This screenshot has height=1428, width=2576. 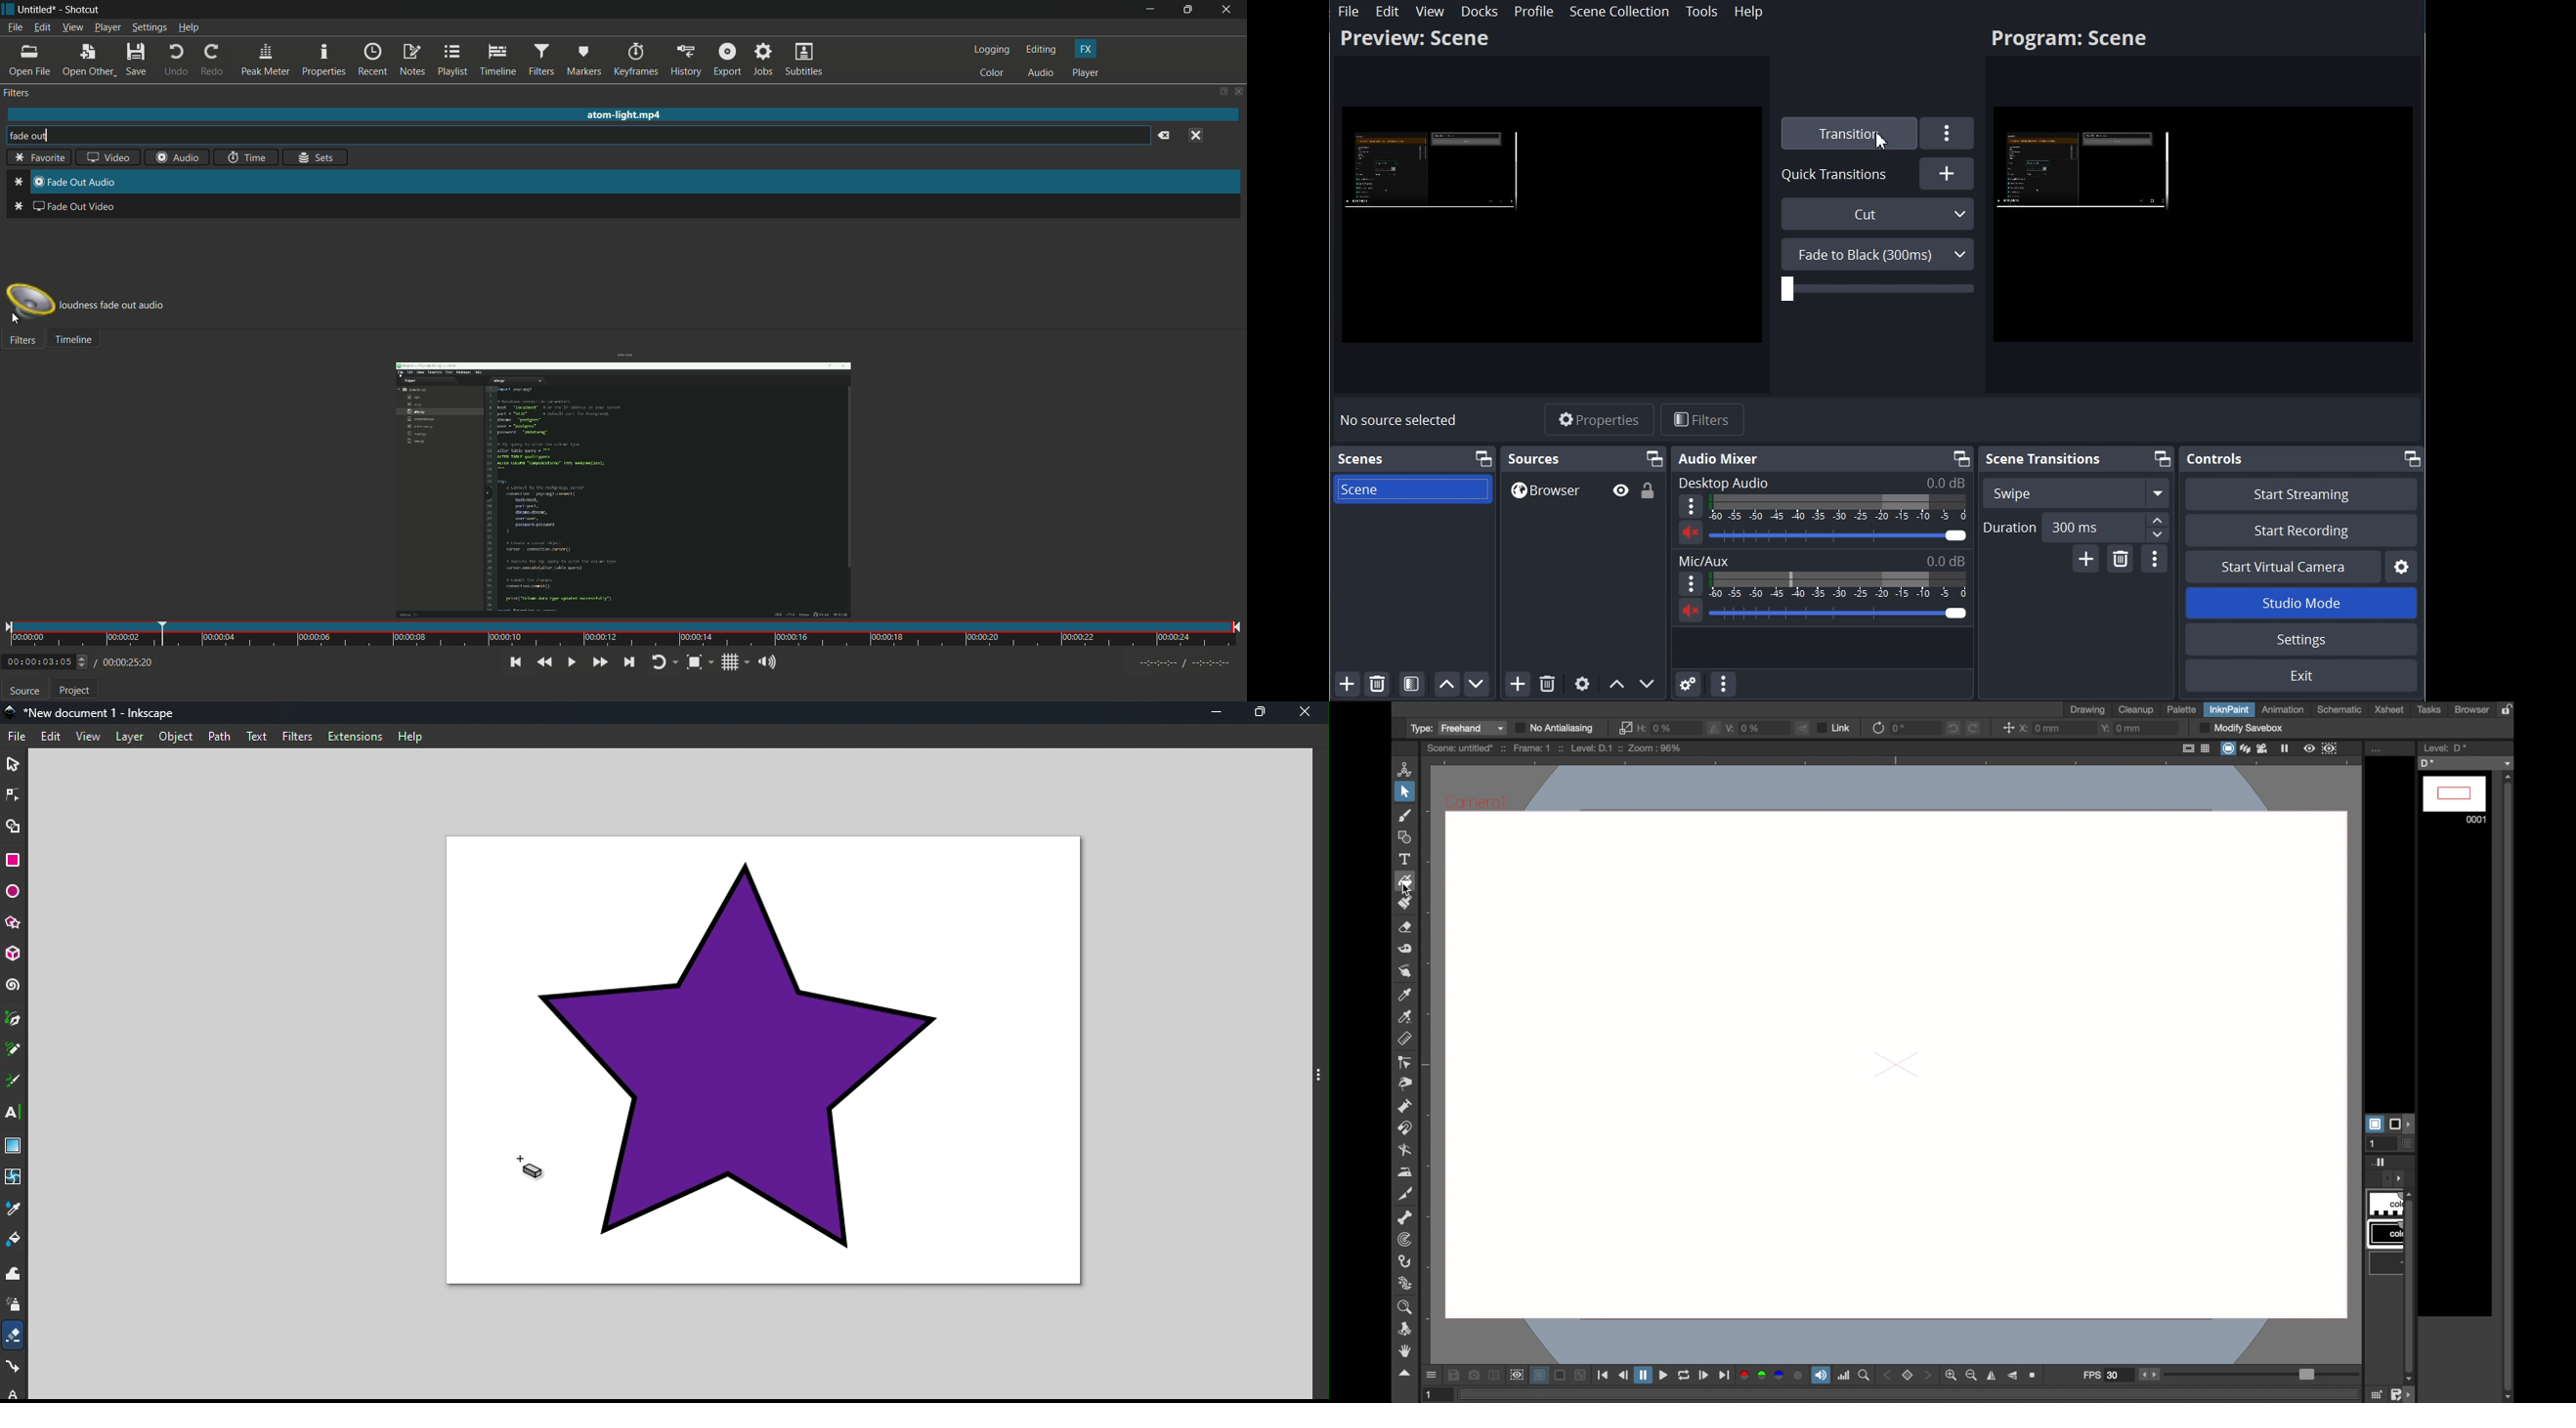 What do you see at coordinates (88, 60) in the screenshot?
I see `open other` at bounding box center [88, 60].